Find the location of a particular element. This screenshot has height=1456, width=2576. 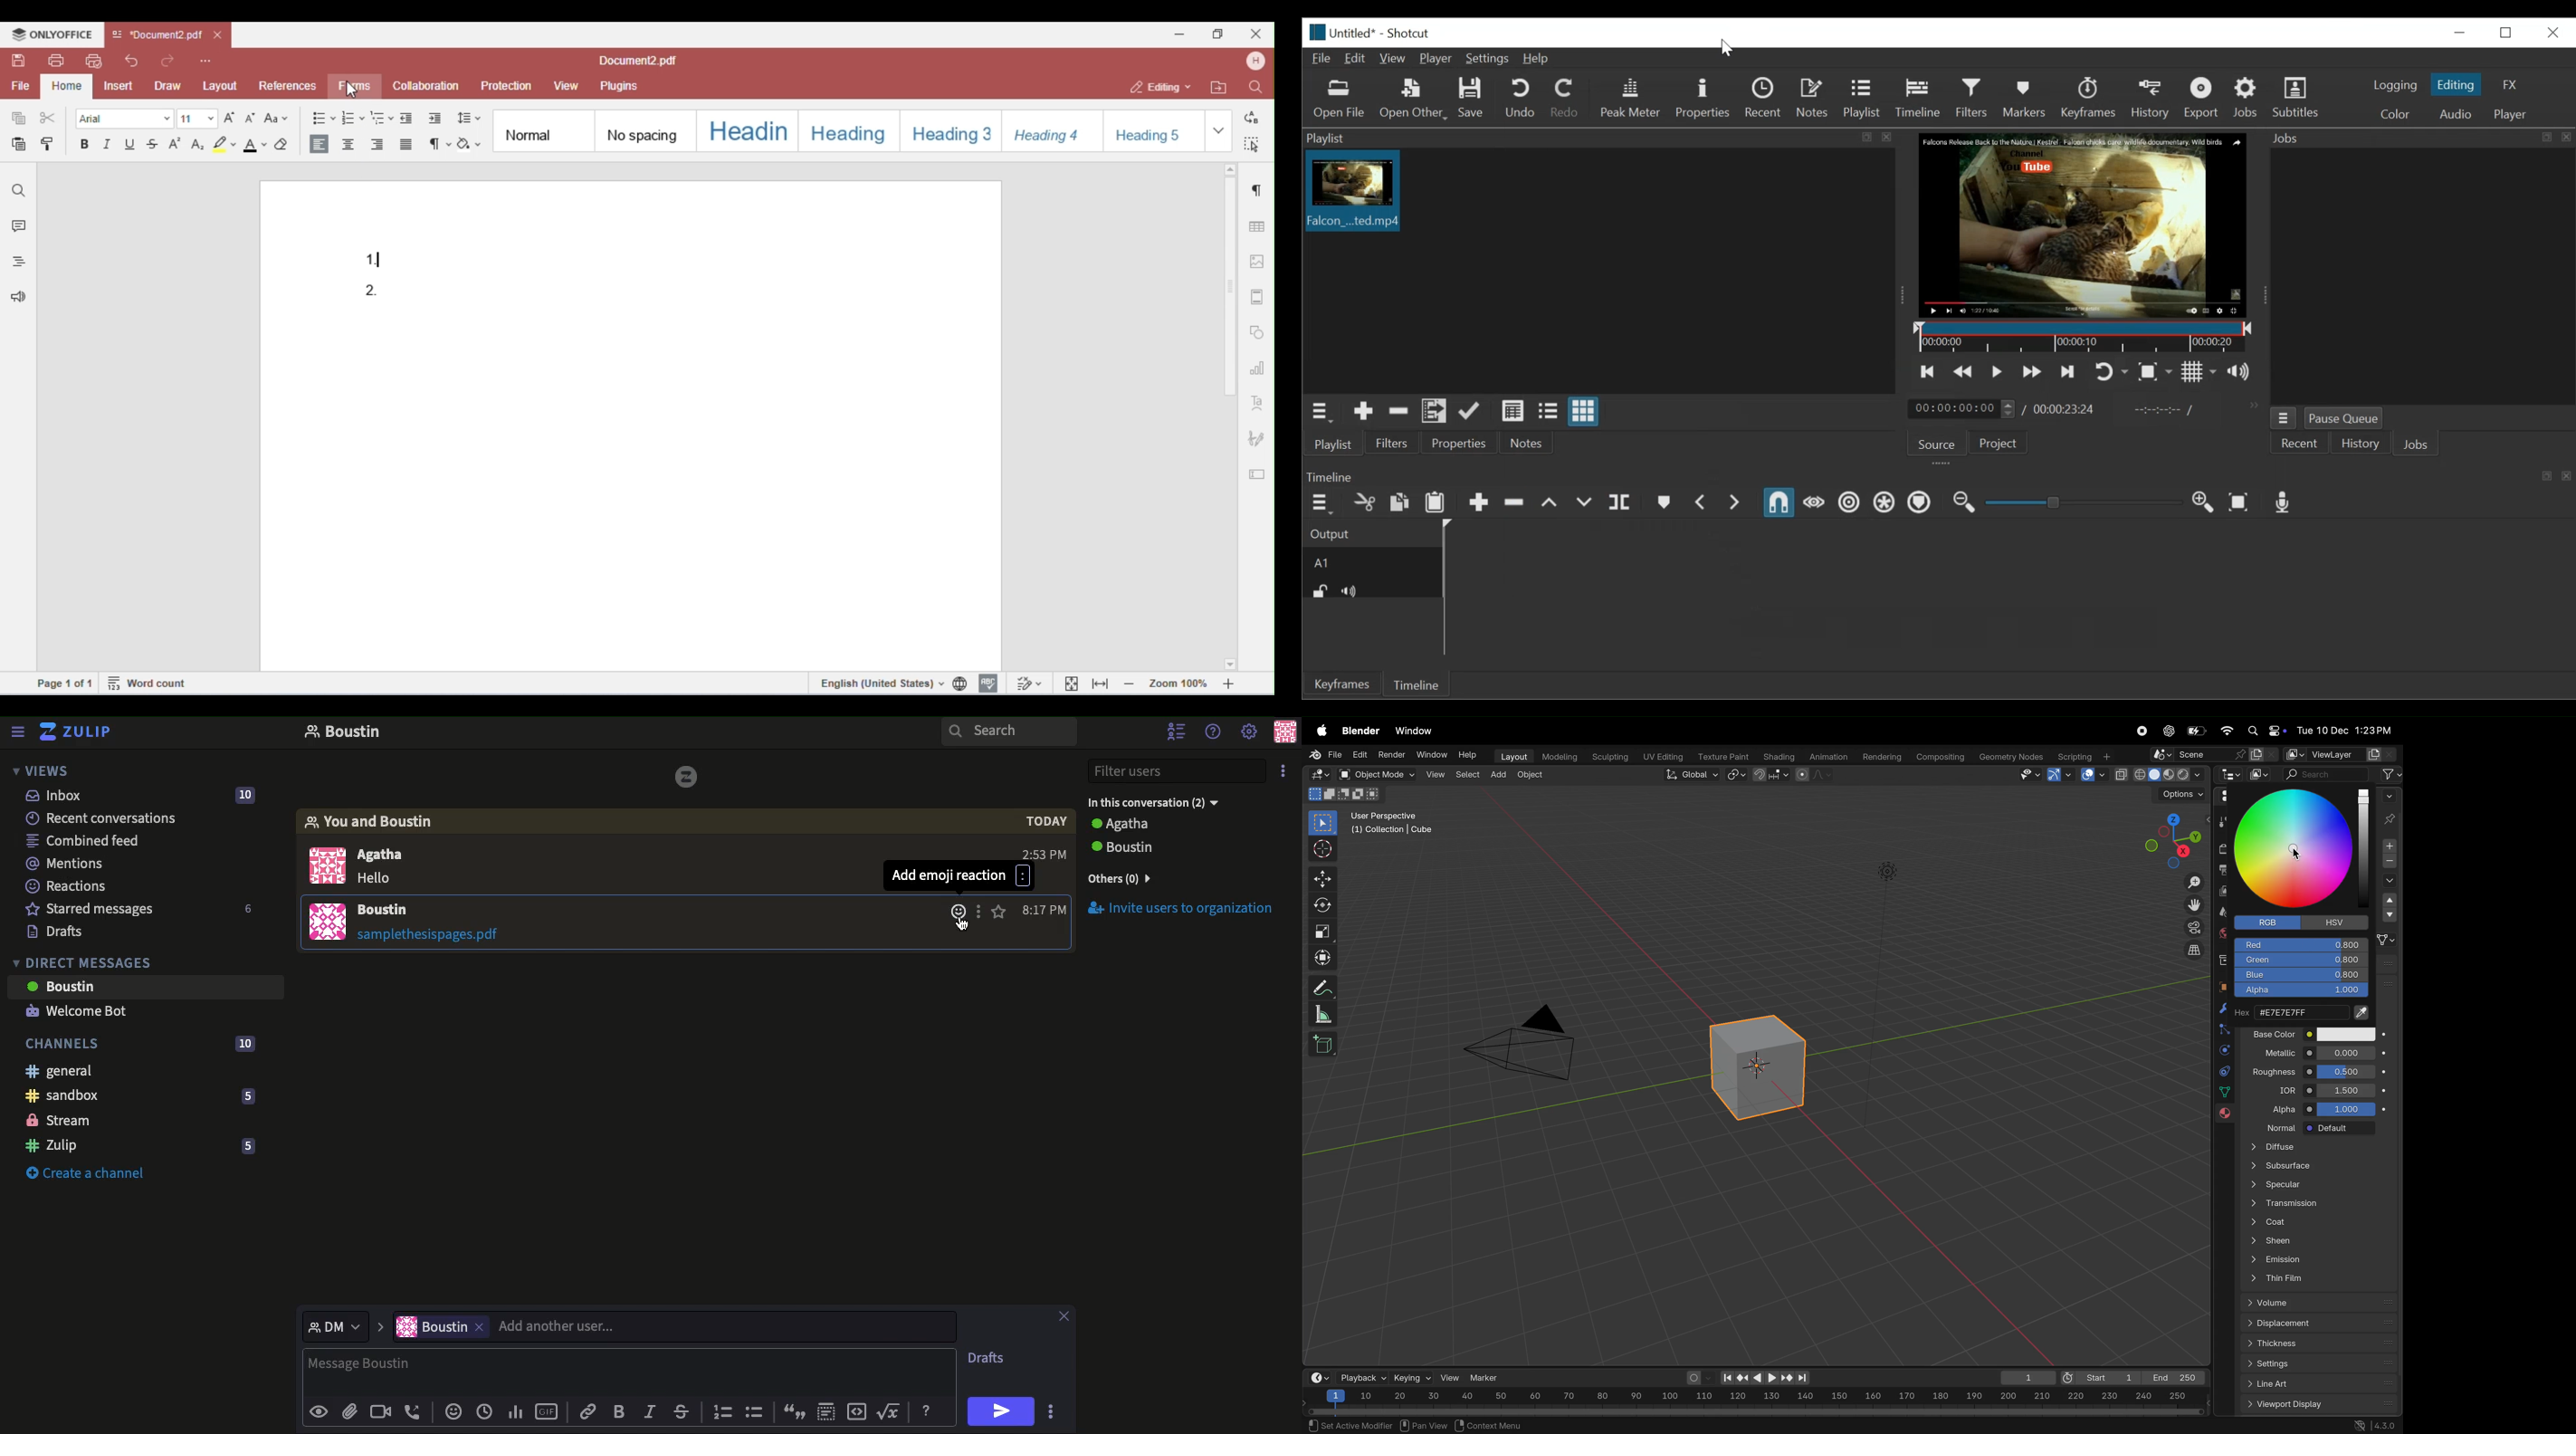

Audio is located at coordinates (2455, 114).